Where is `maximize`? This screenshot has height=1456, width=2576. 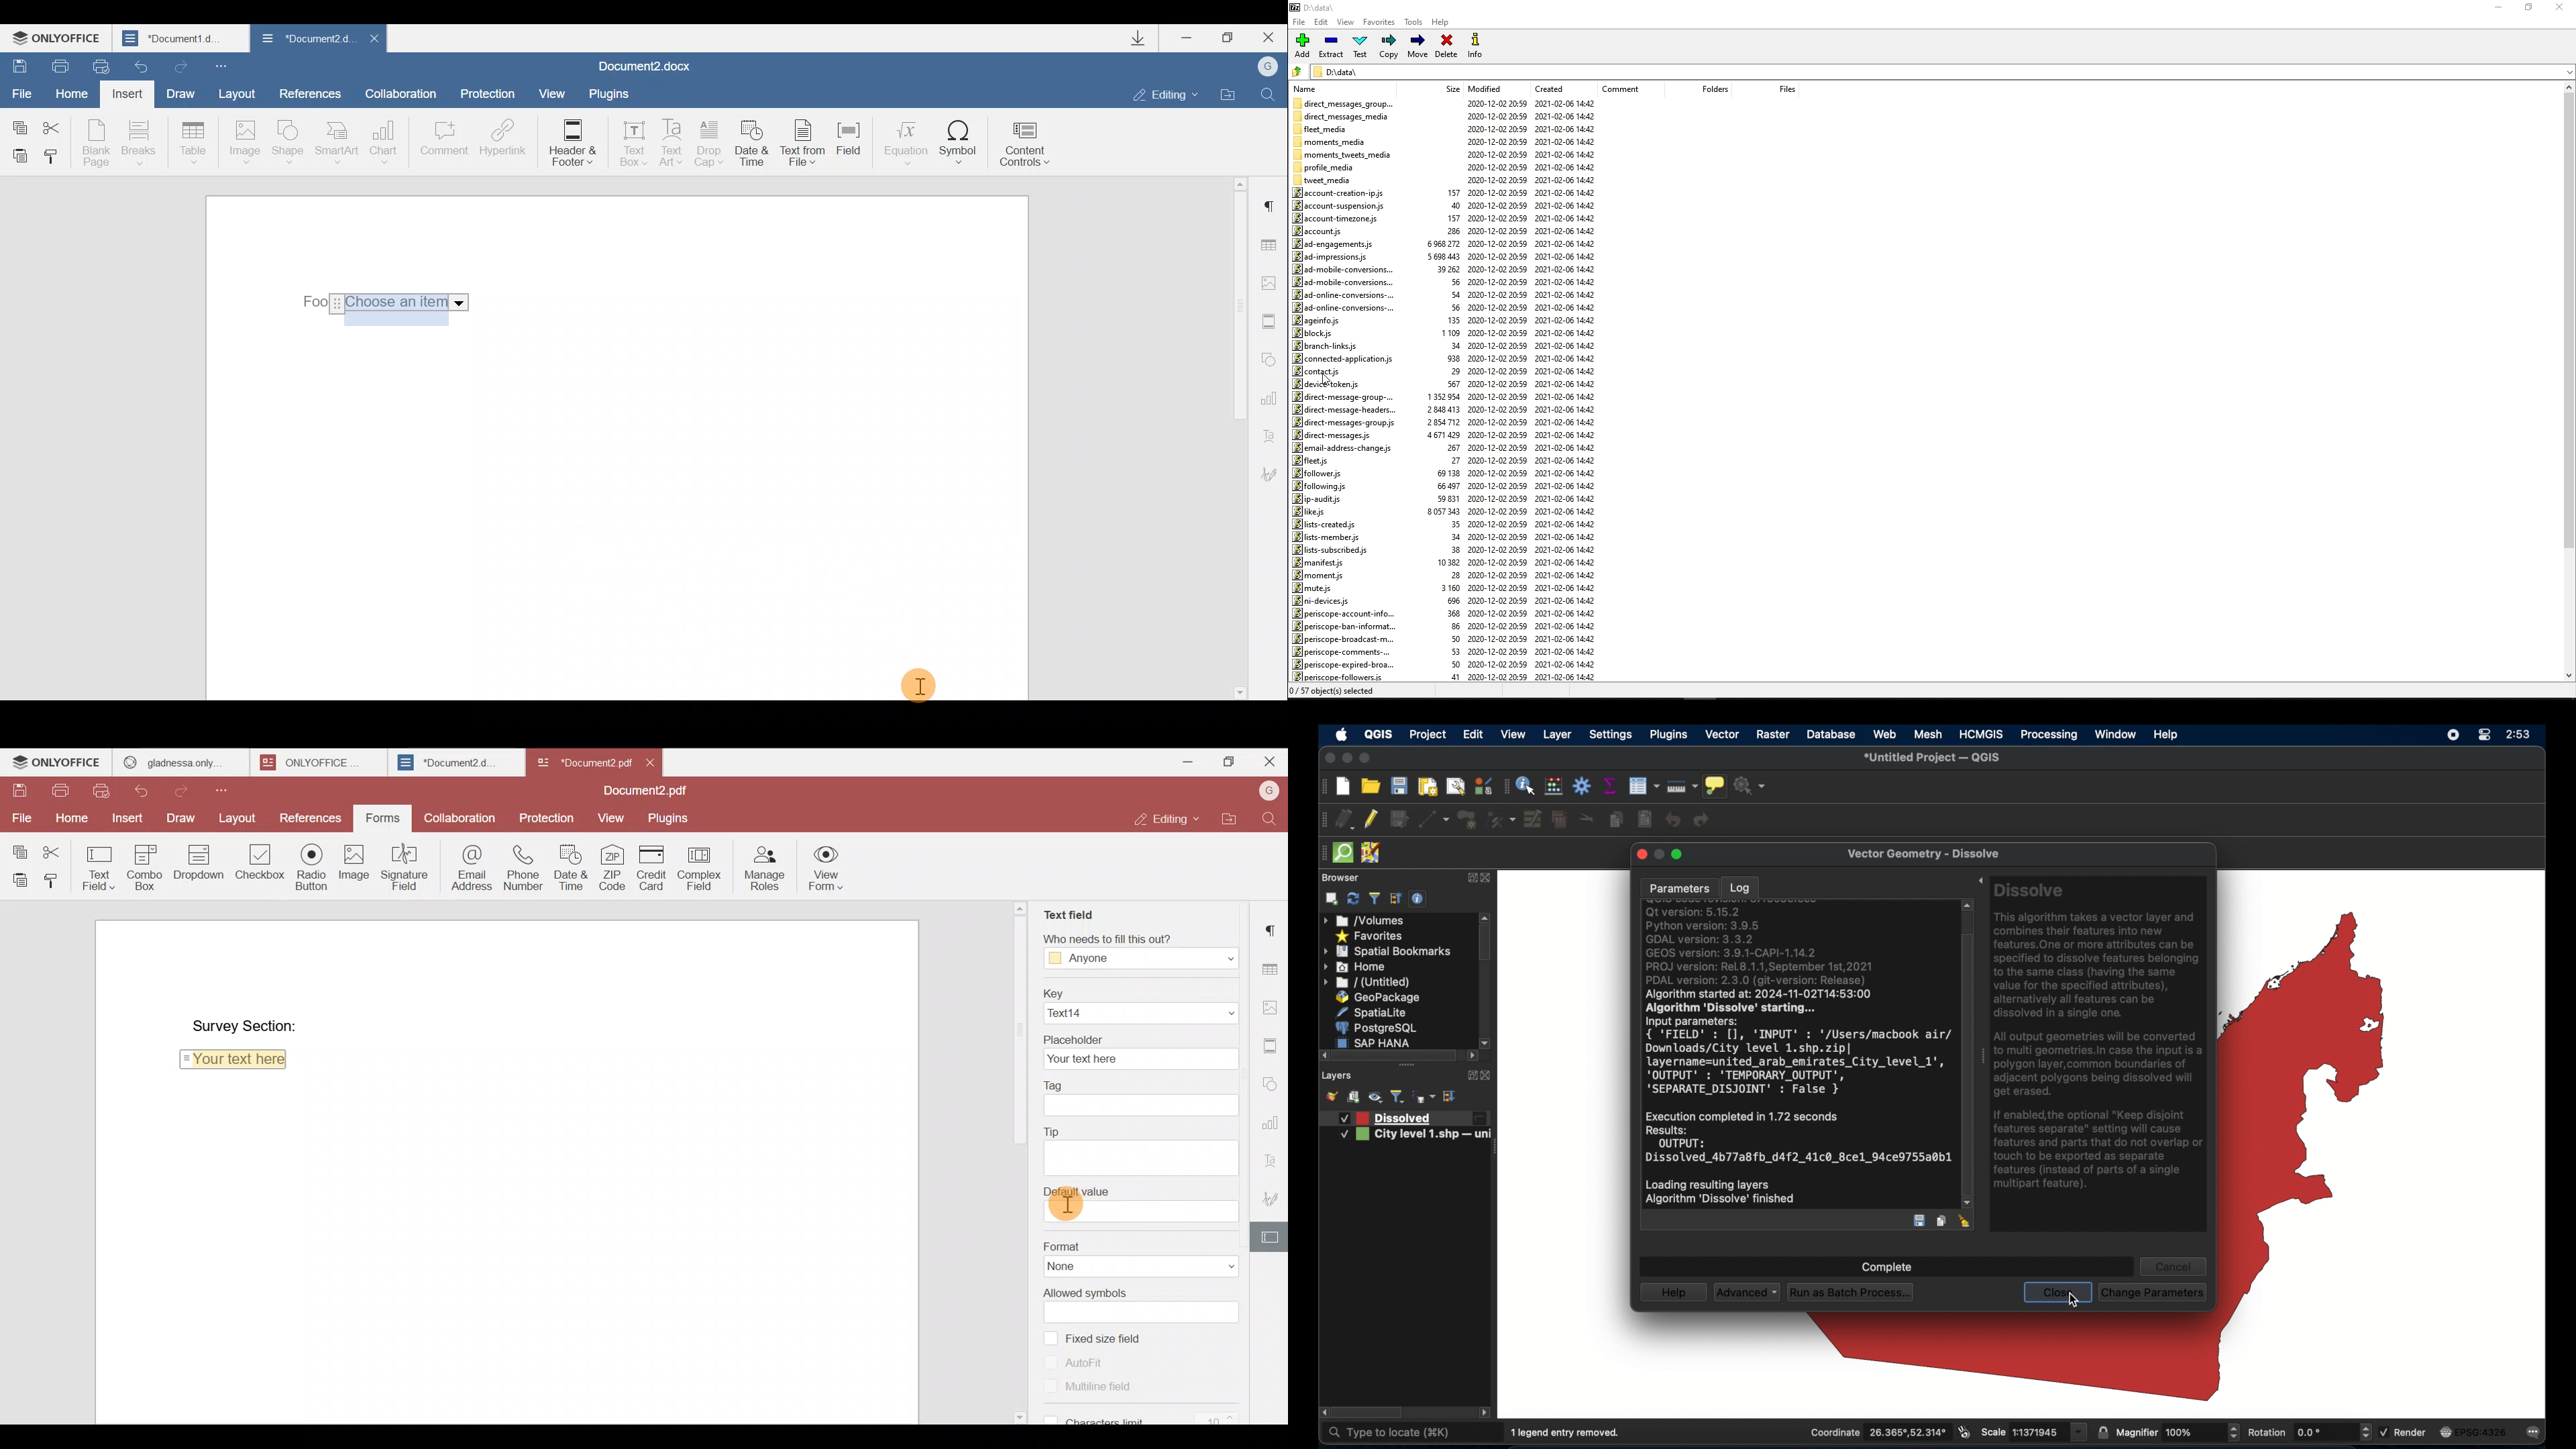
maximize is located at coordinates (1366, 759).